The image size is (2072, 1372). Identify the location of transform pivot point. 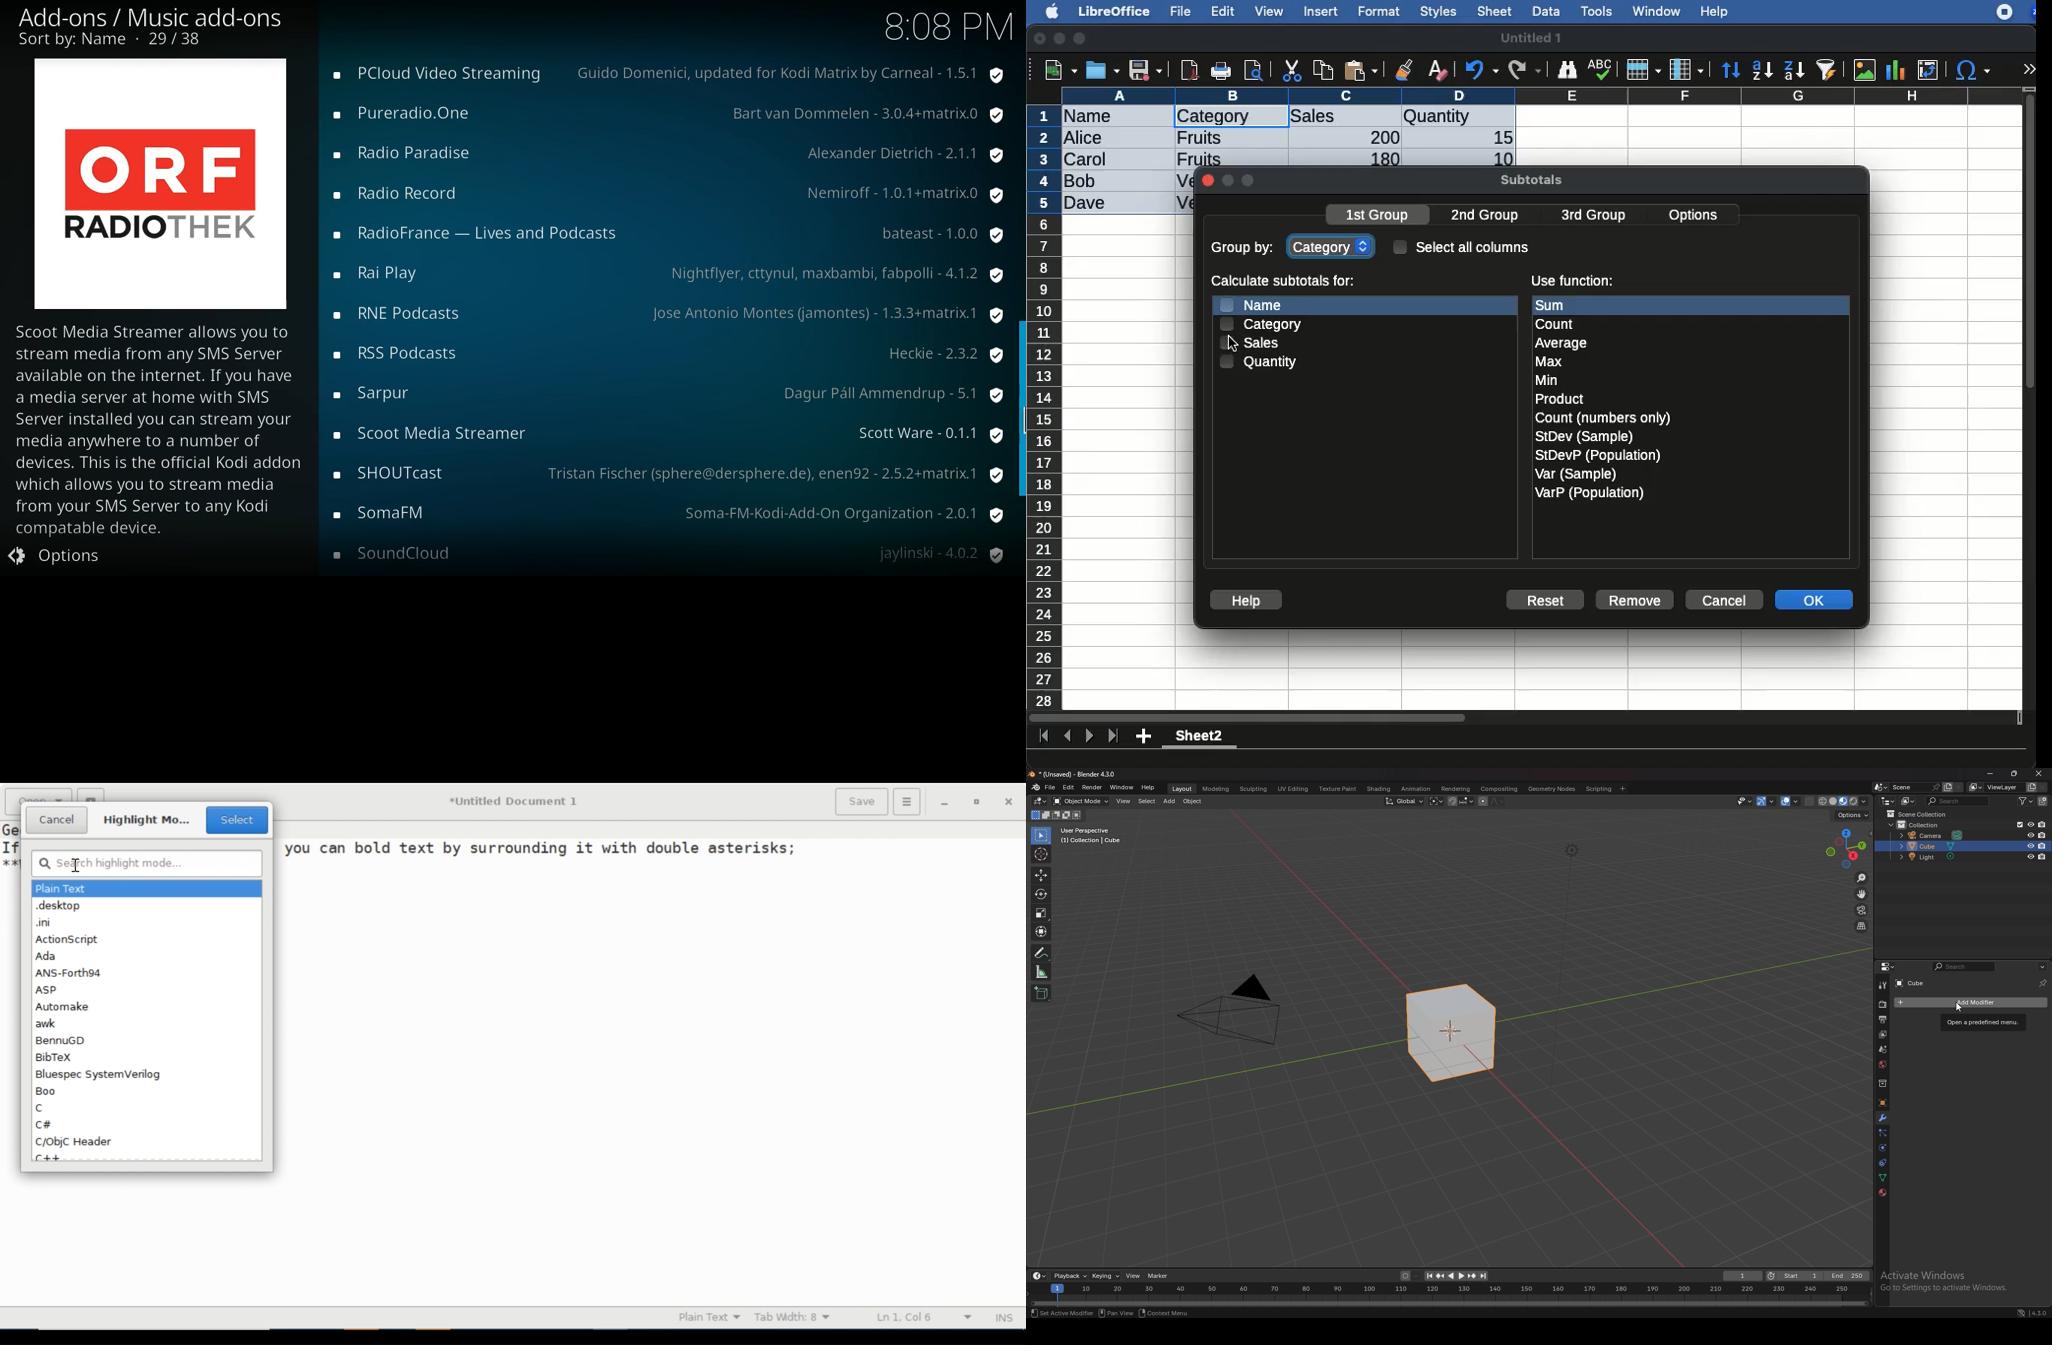
(1435, 801).